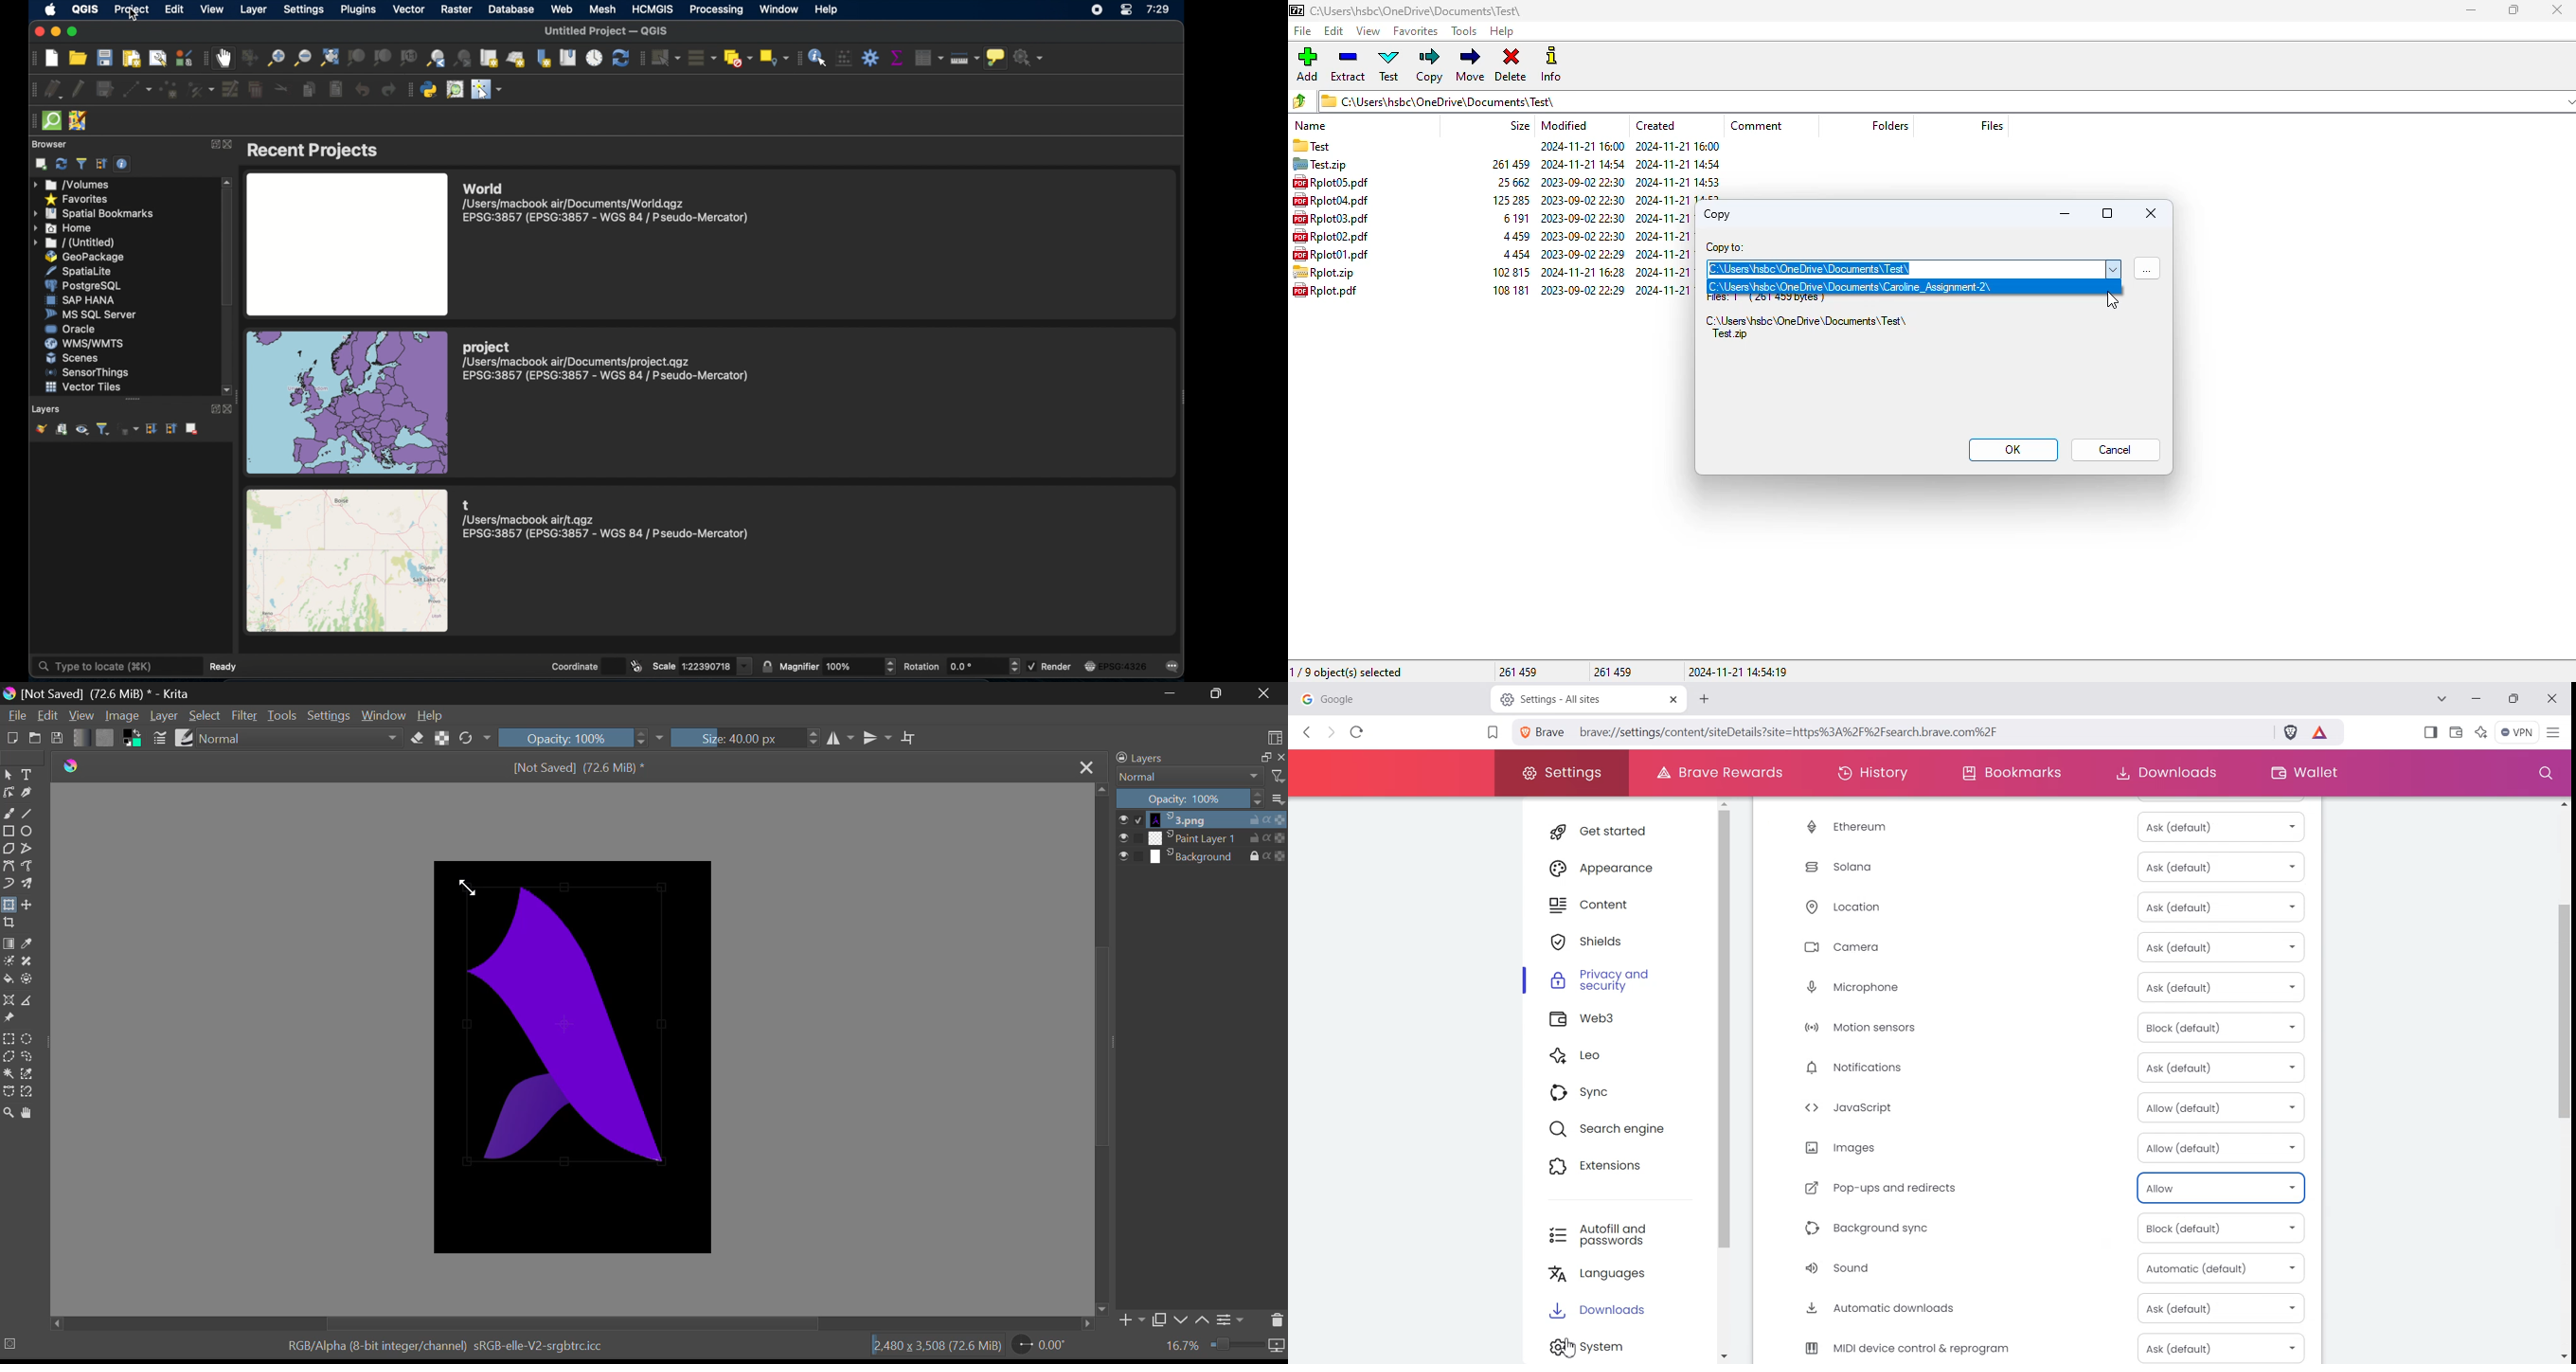 The width and height of the screenshot is (2576, 1372). Describe the element at coordinates (8, 866) in the screenshot. I see `Bezier Curve` at that location.